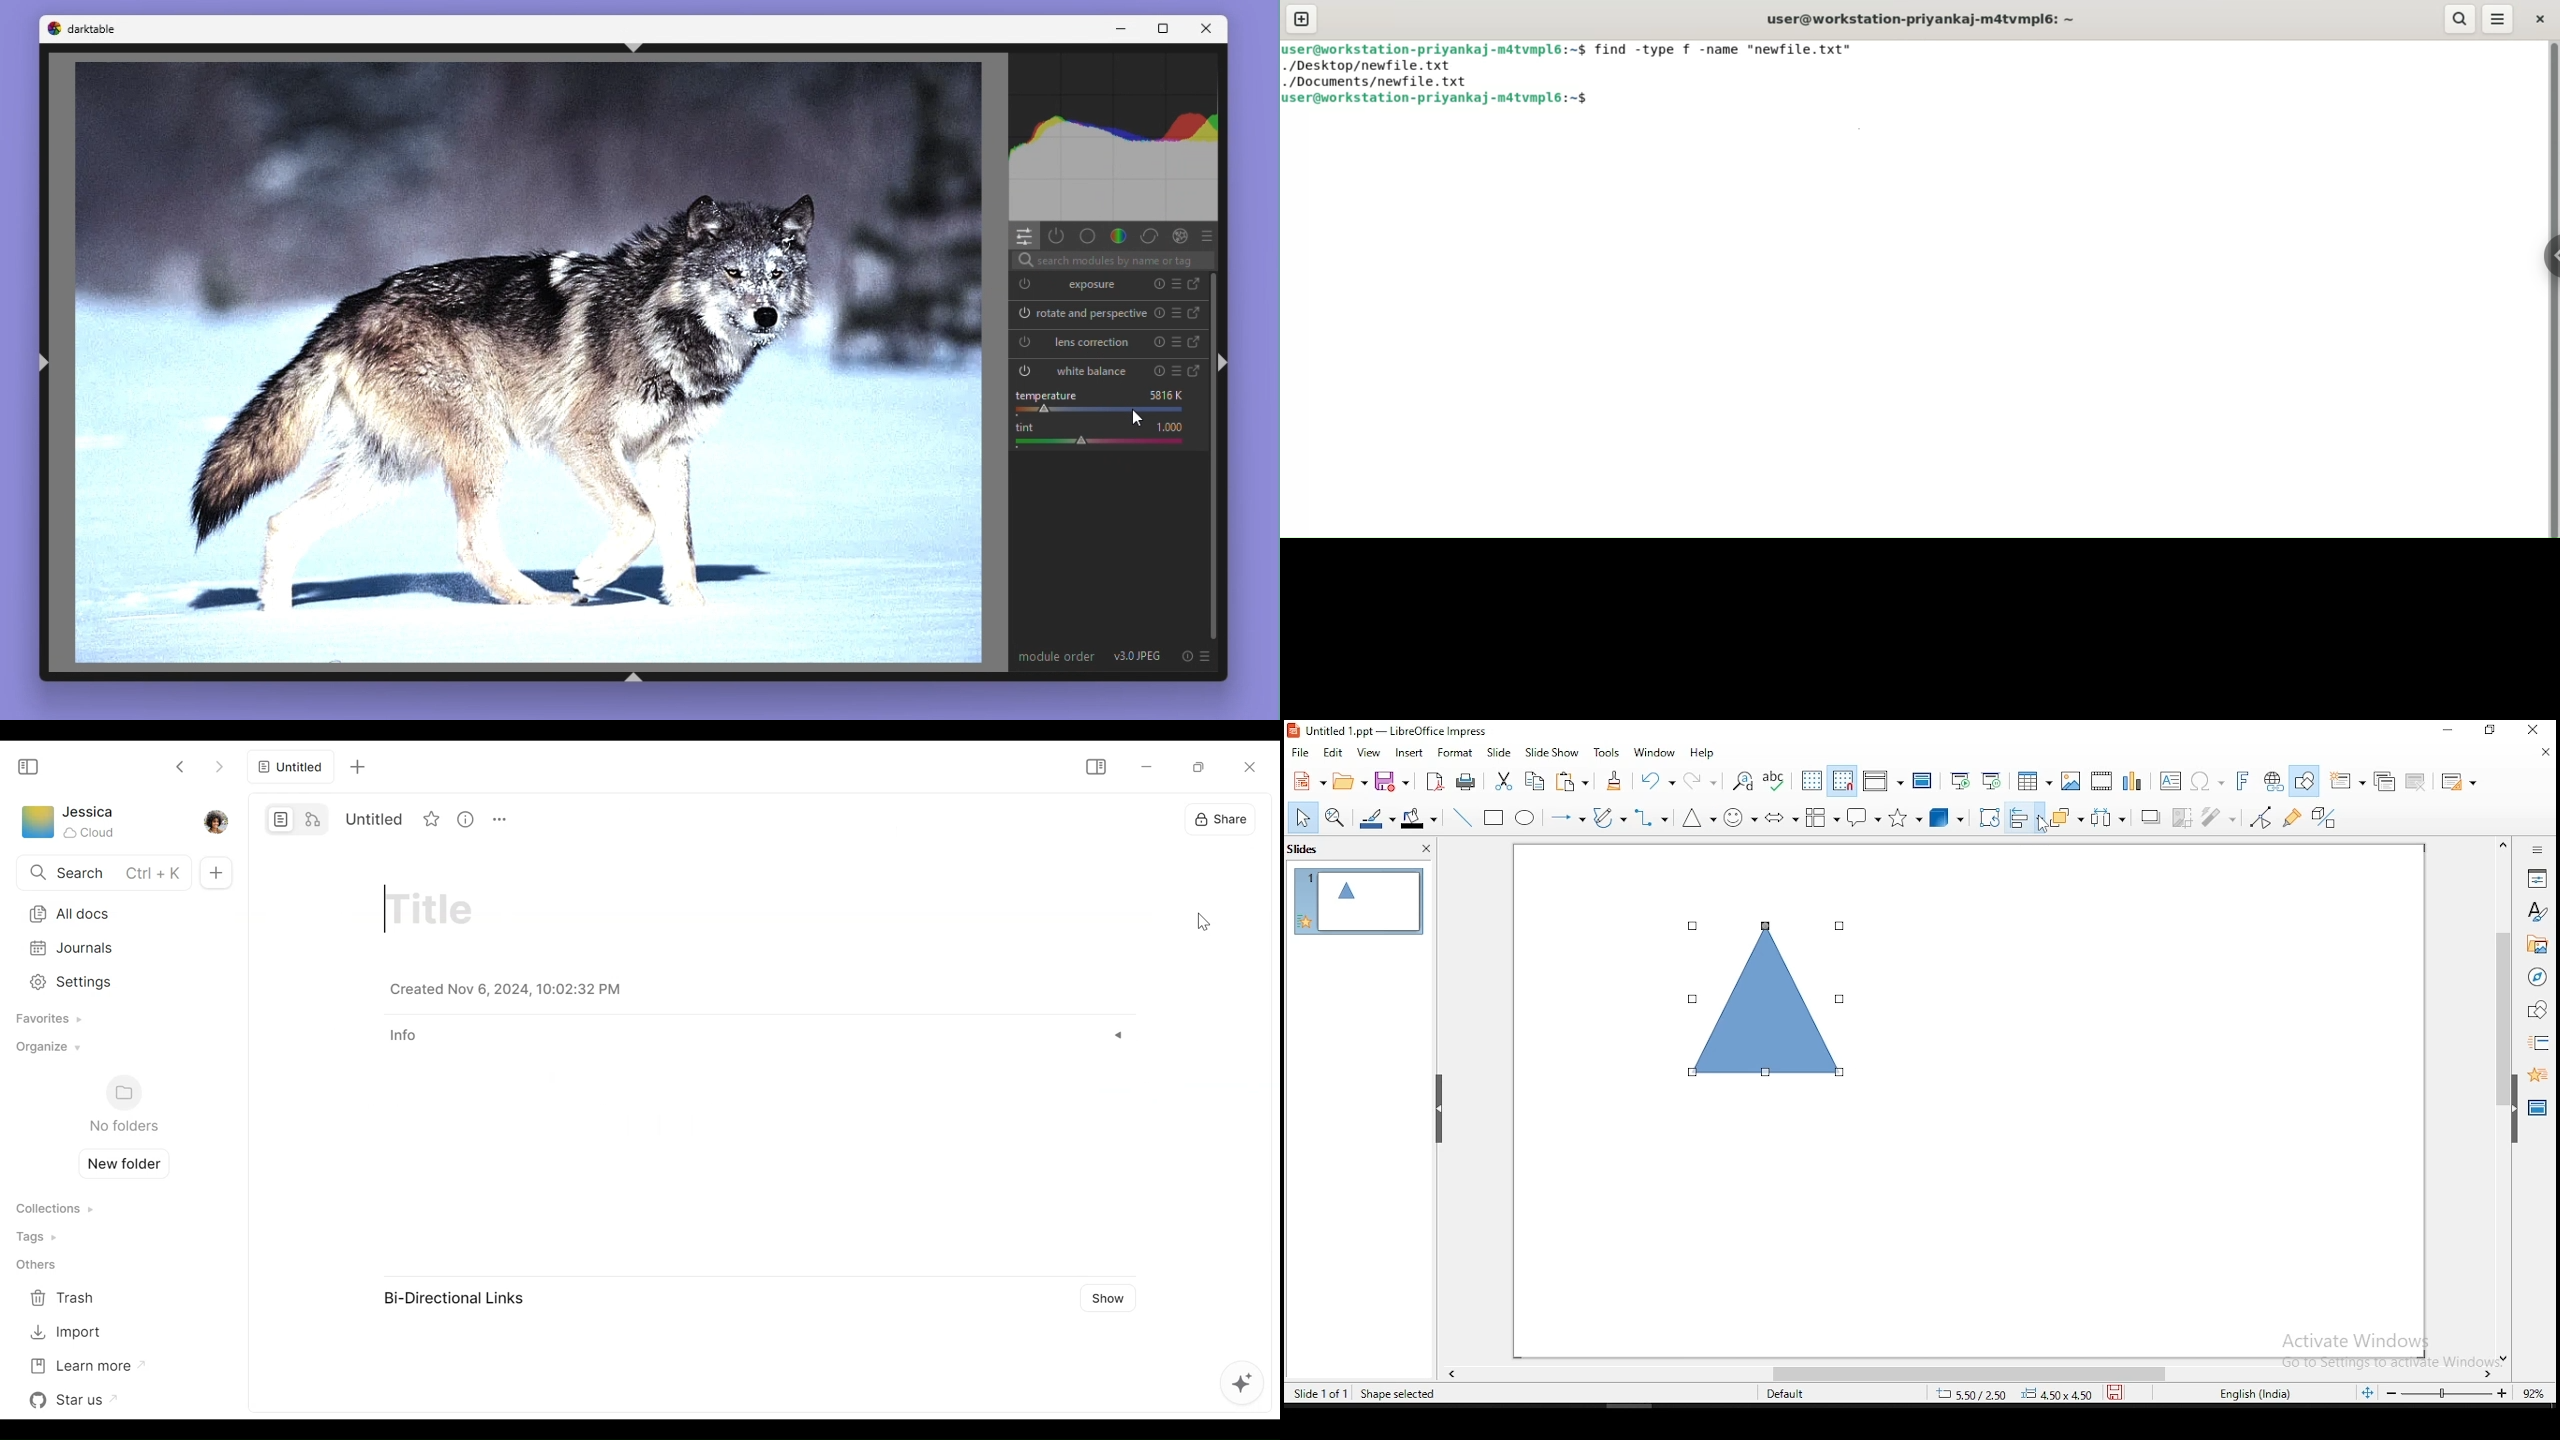 The image size is (2576, 1456). Describe the element at coordinates (1320, 1391) in the screenshot. I see `slide 1 of 1` at that location.